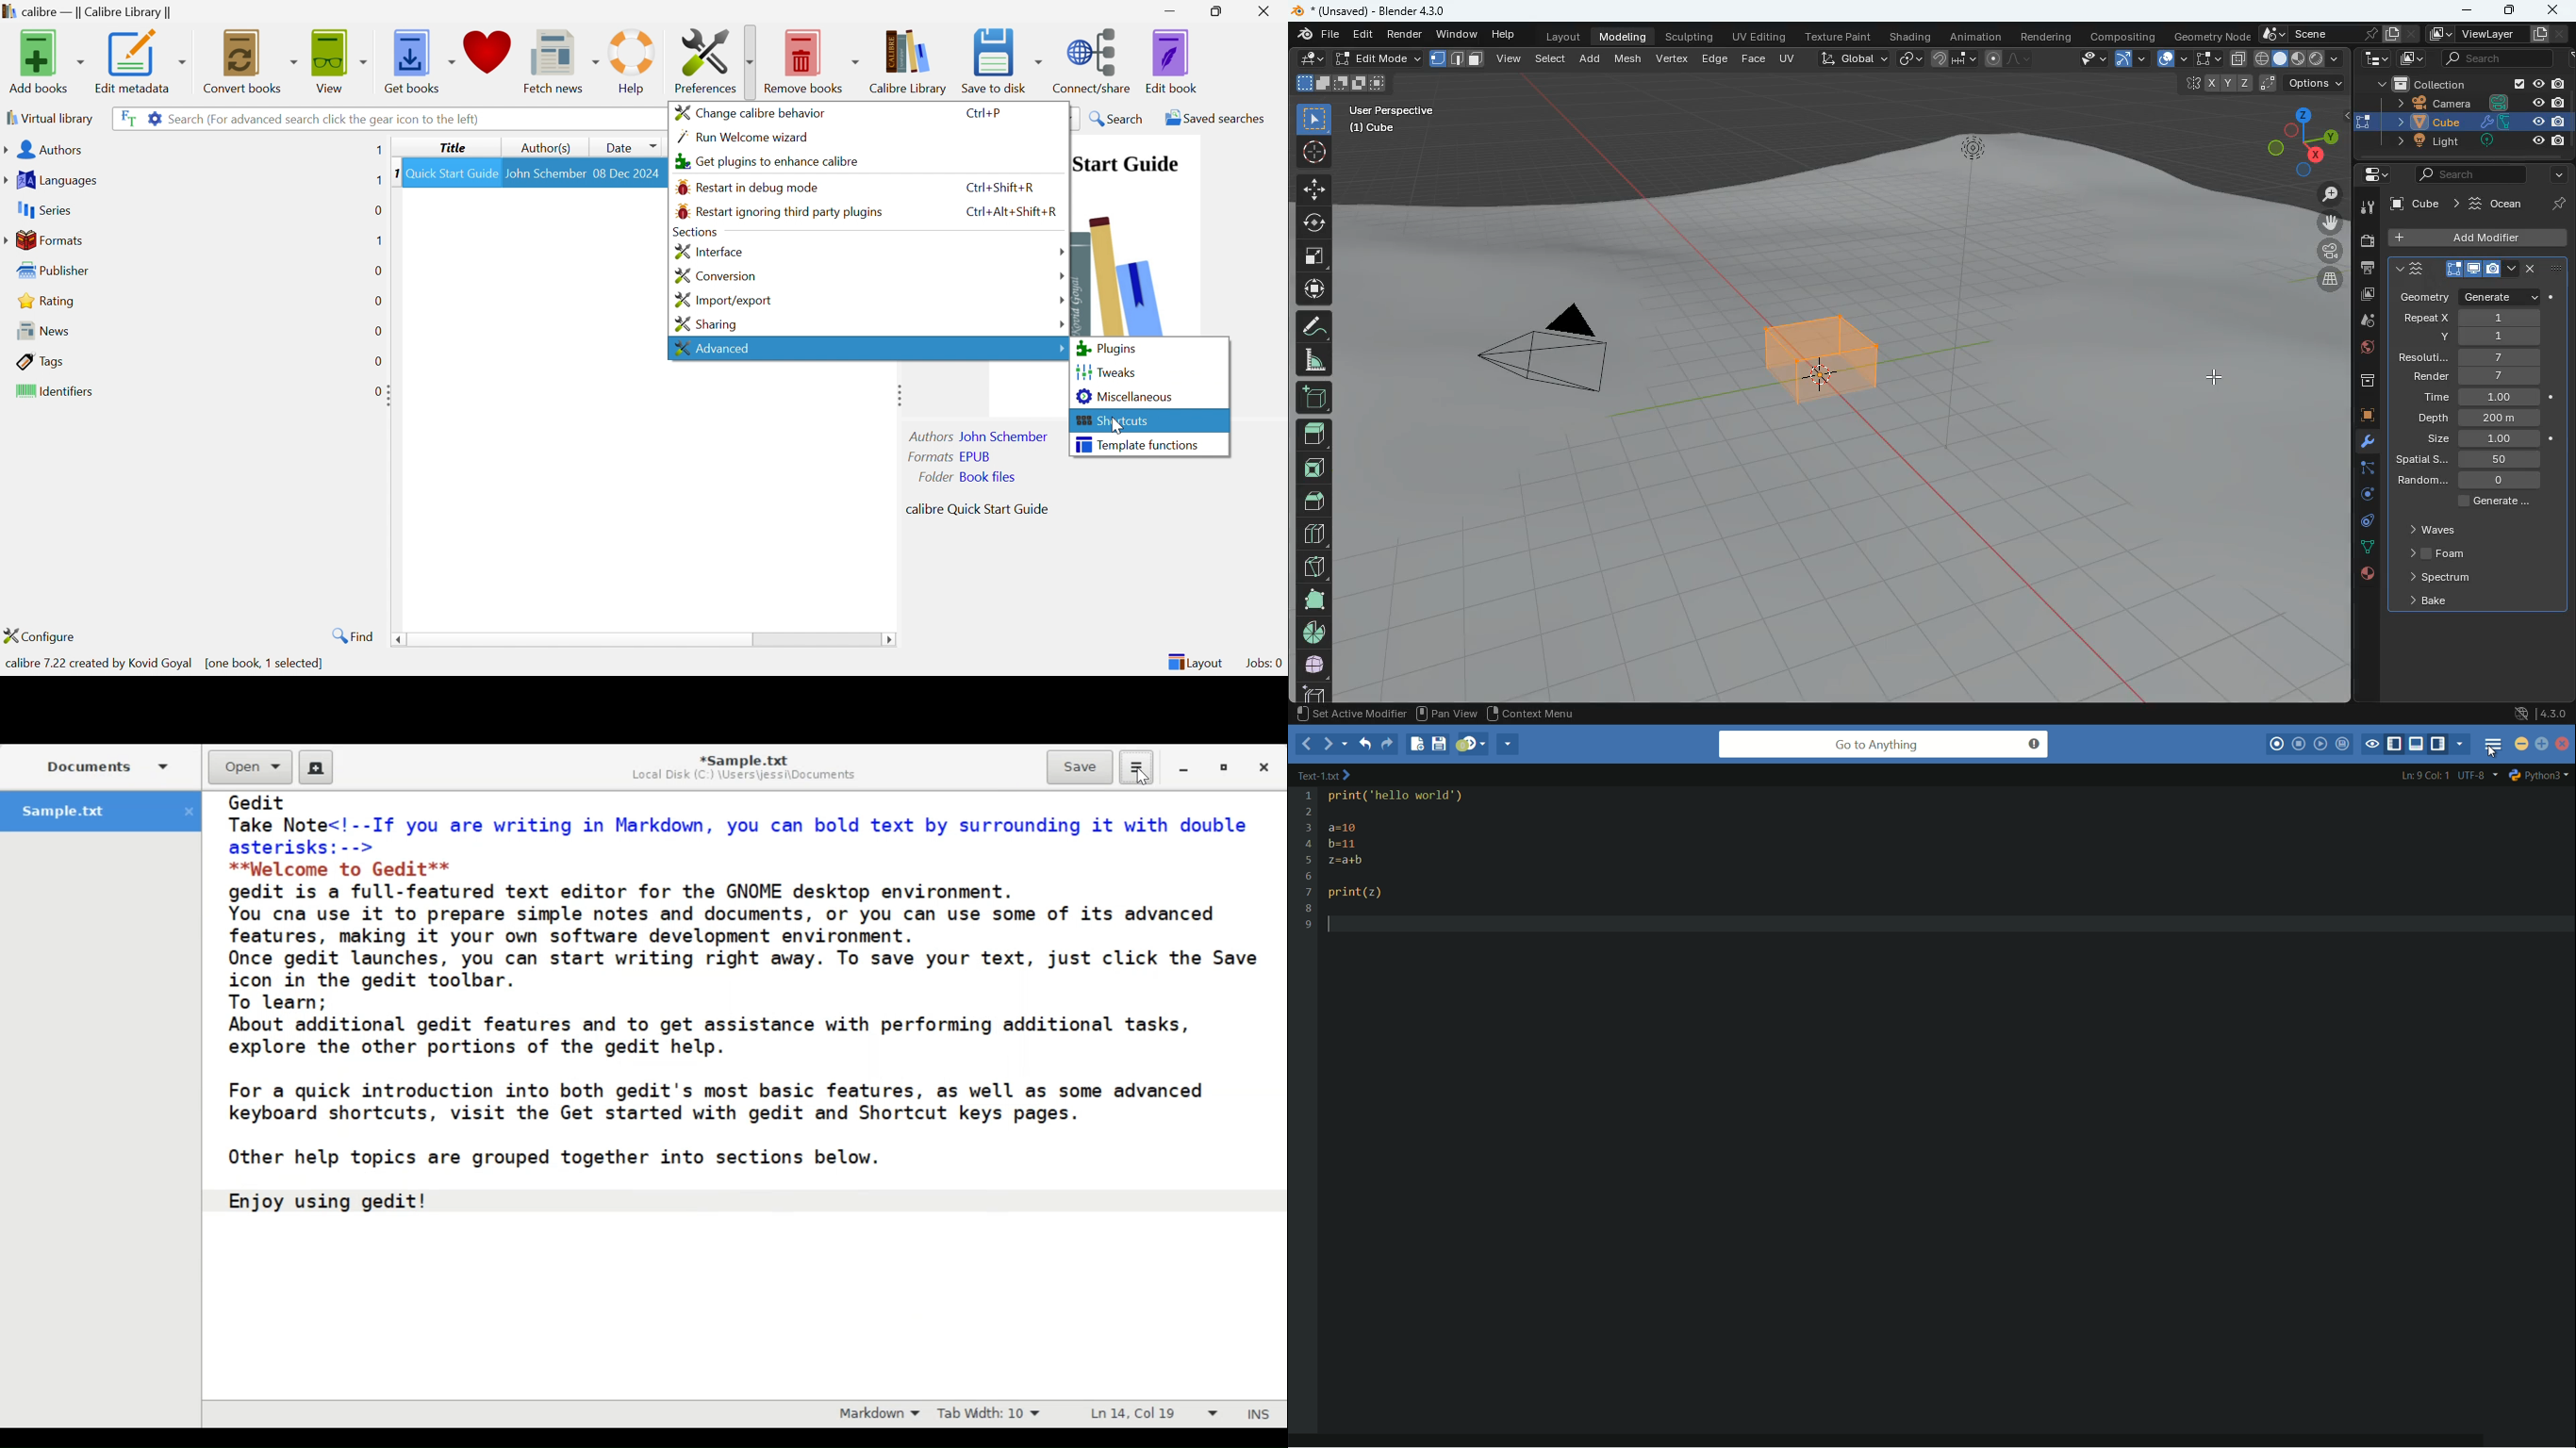 The height and width of the screenshot is (1456, 2576). Describe the element at coordinates (749, 111) in the screenshot. I see `Change calibre behaviour` at that location.